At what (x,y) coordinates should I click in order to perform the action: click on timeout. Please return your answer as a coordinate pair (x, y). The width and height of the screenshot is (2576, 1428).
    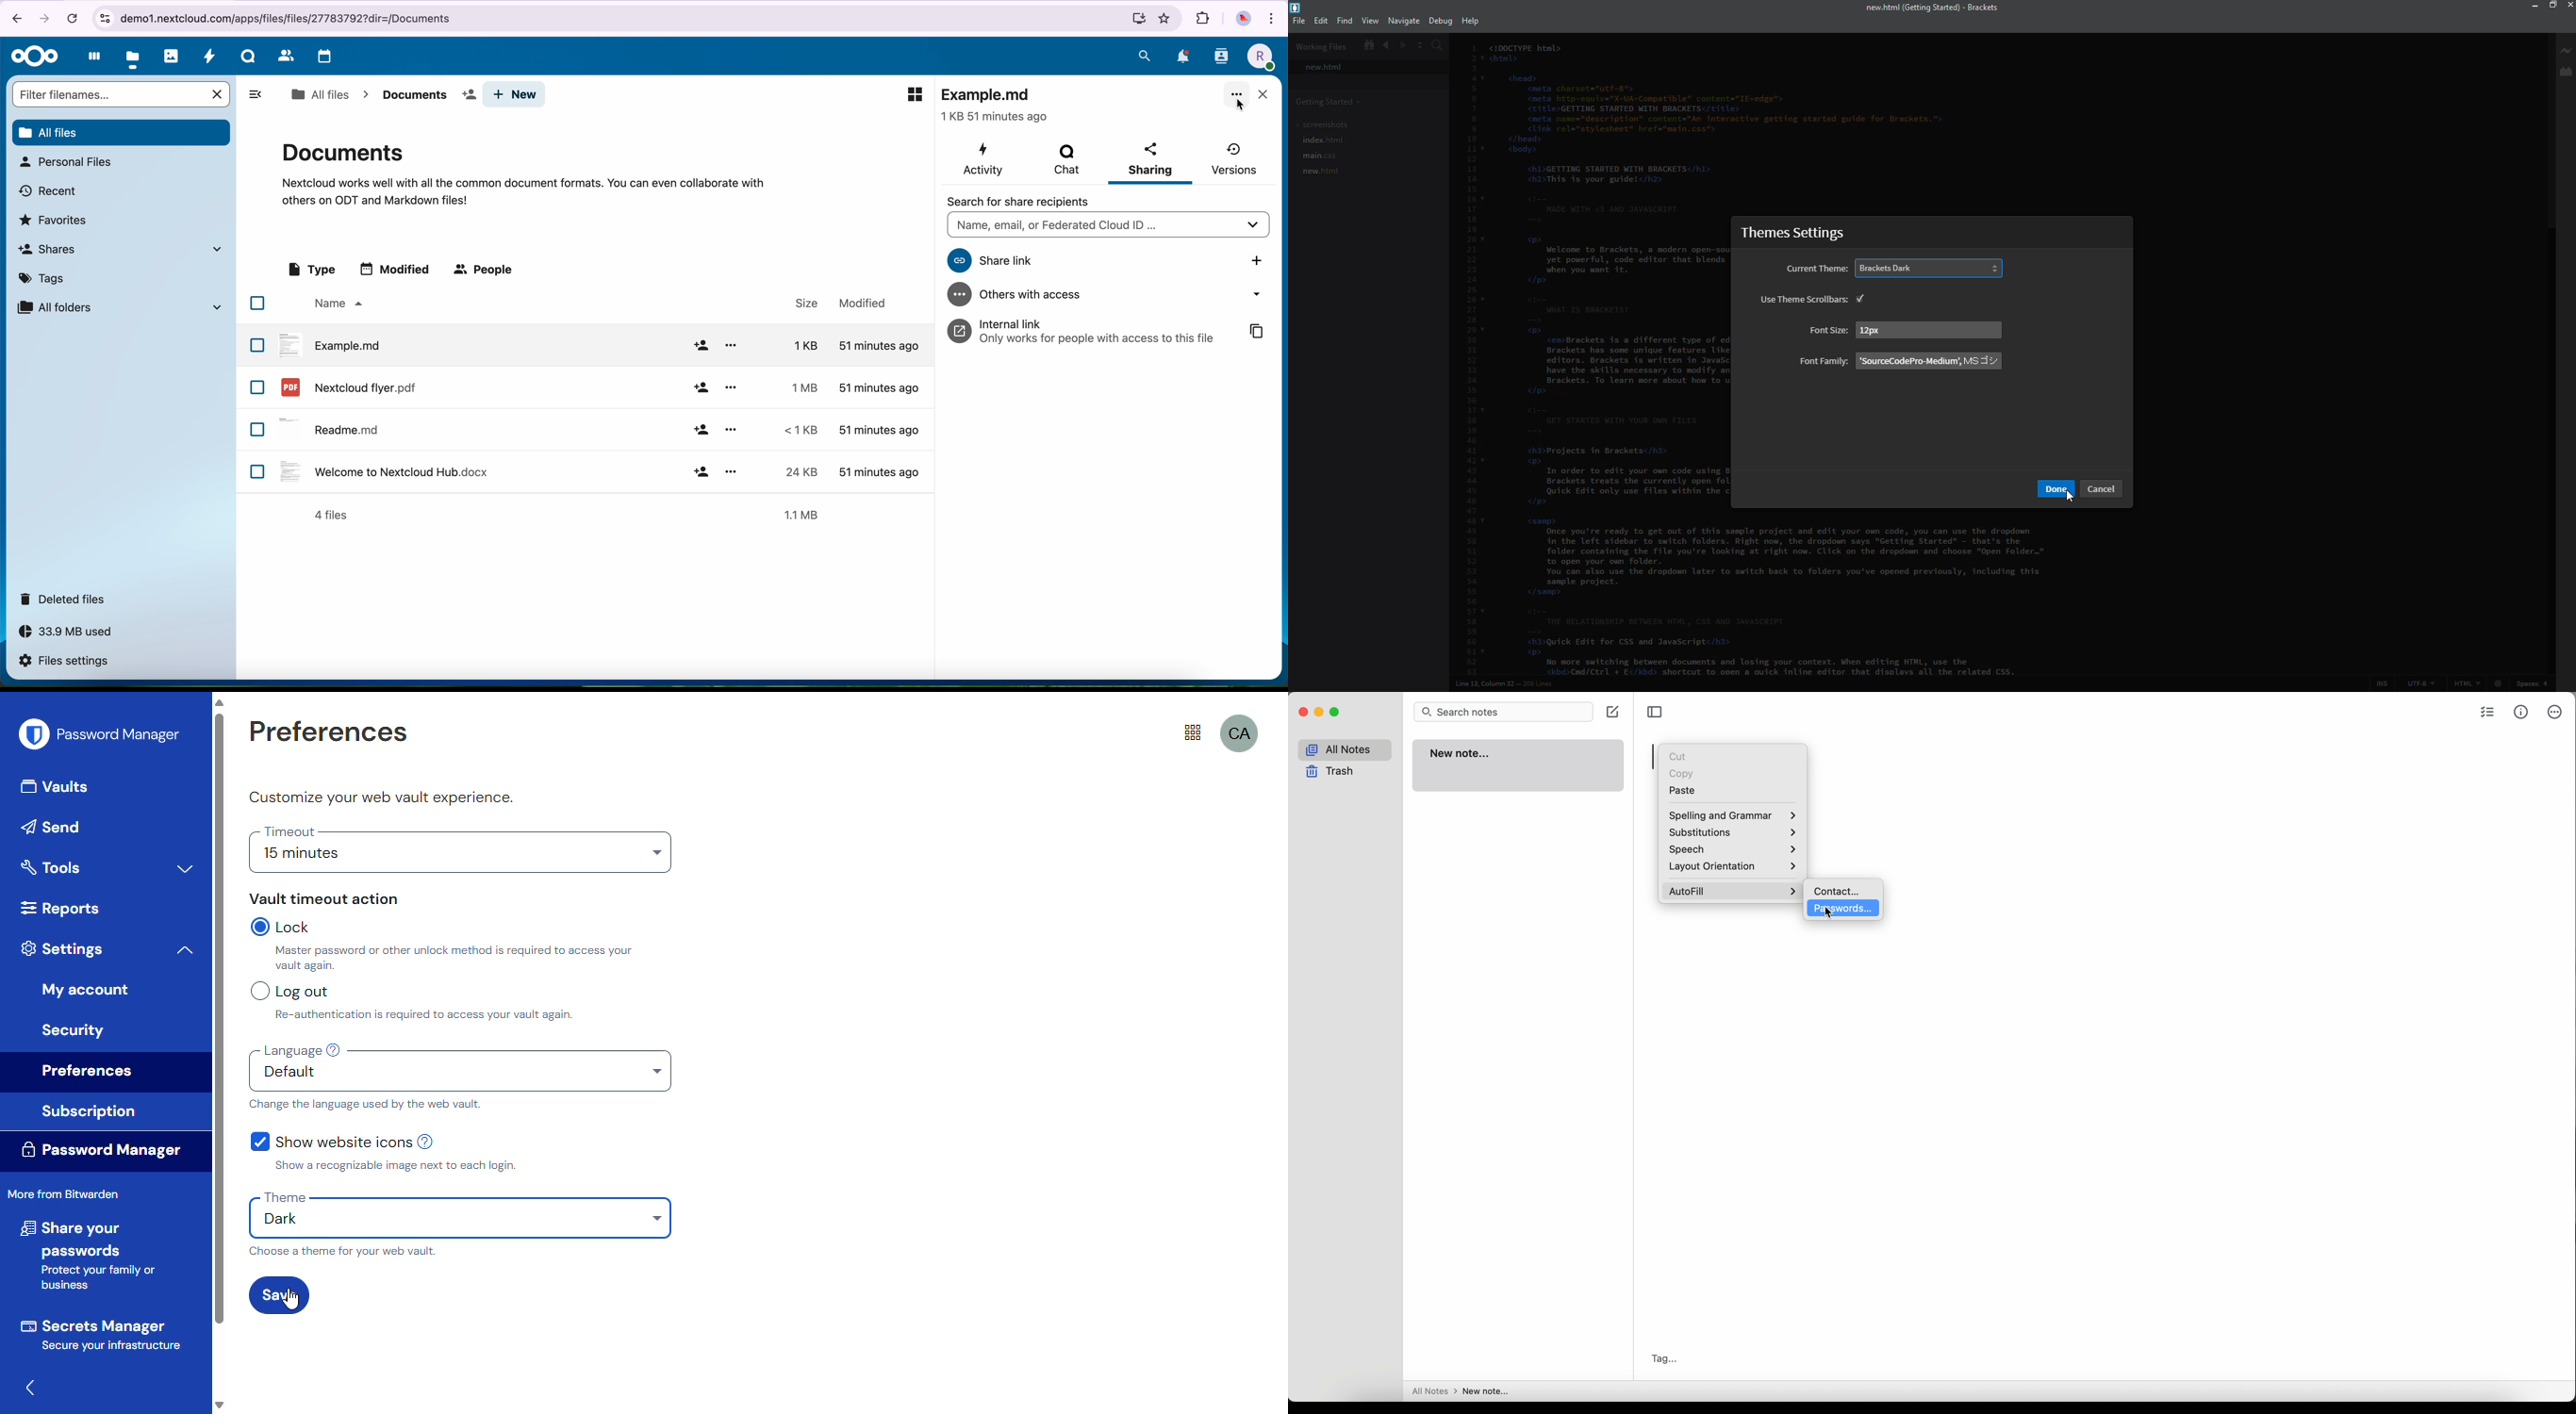
    Looking at the image, I should click on (290, 831).